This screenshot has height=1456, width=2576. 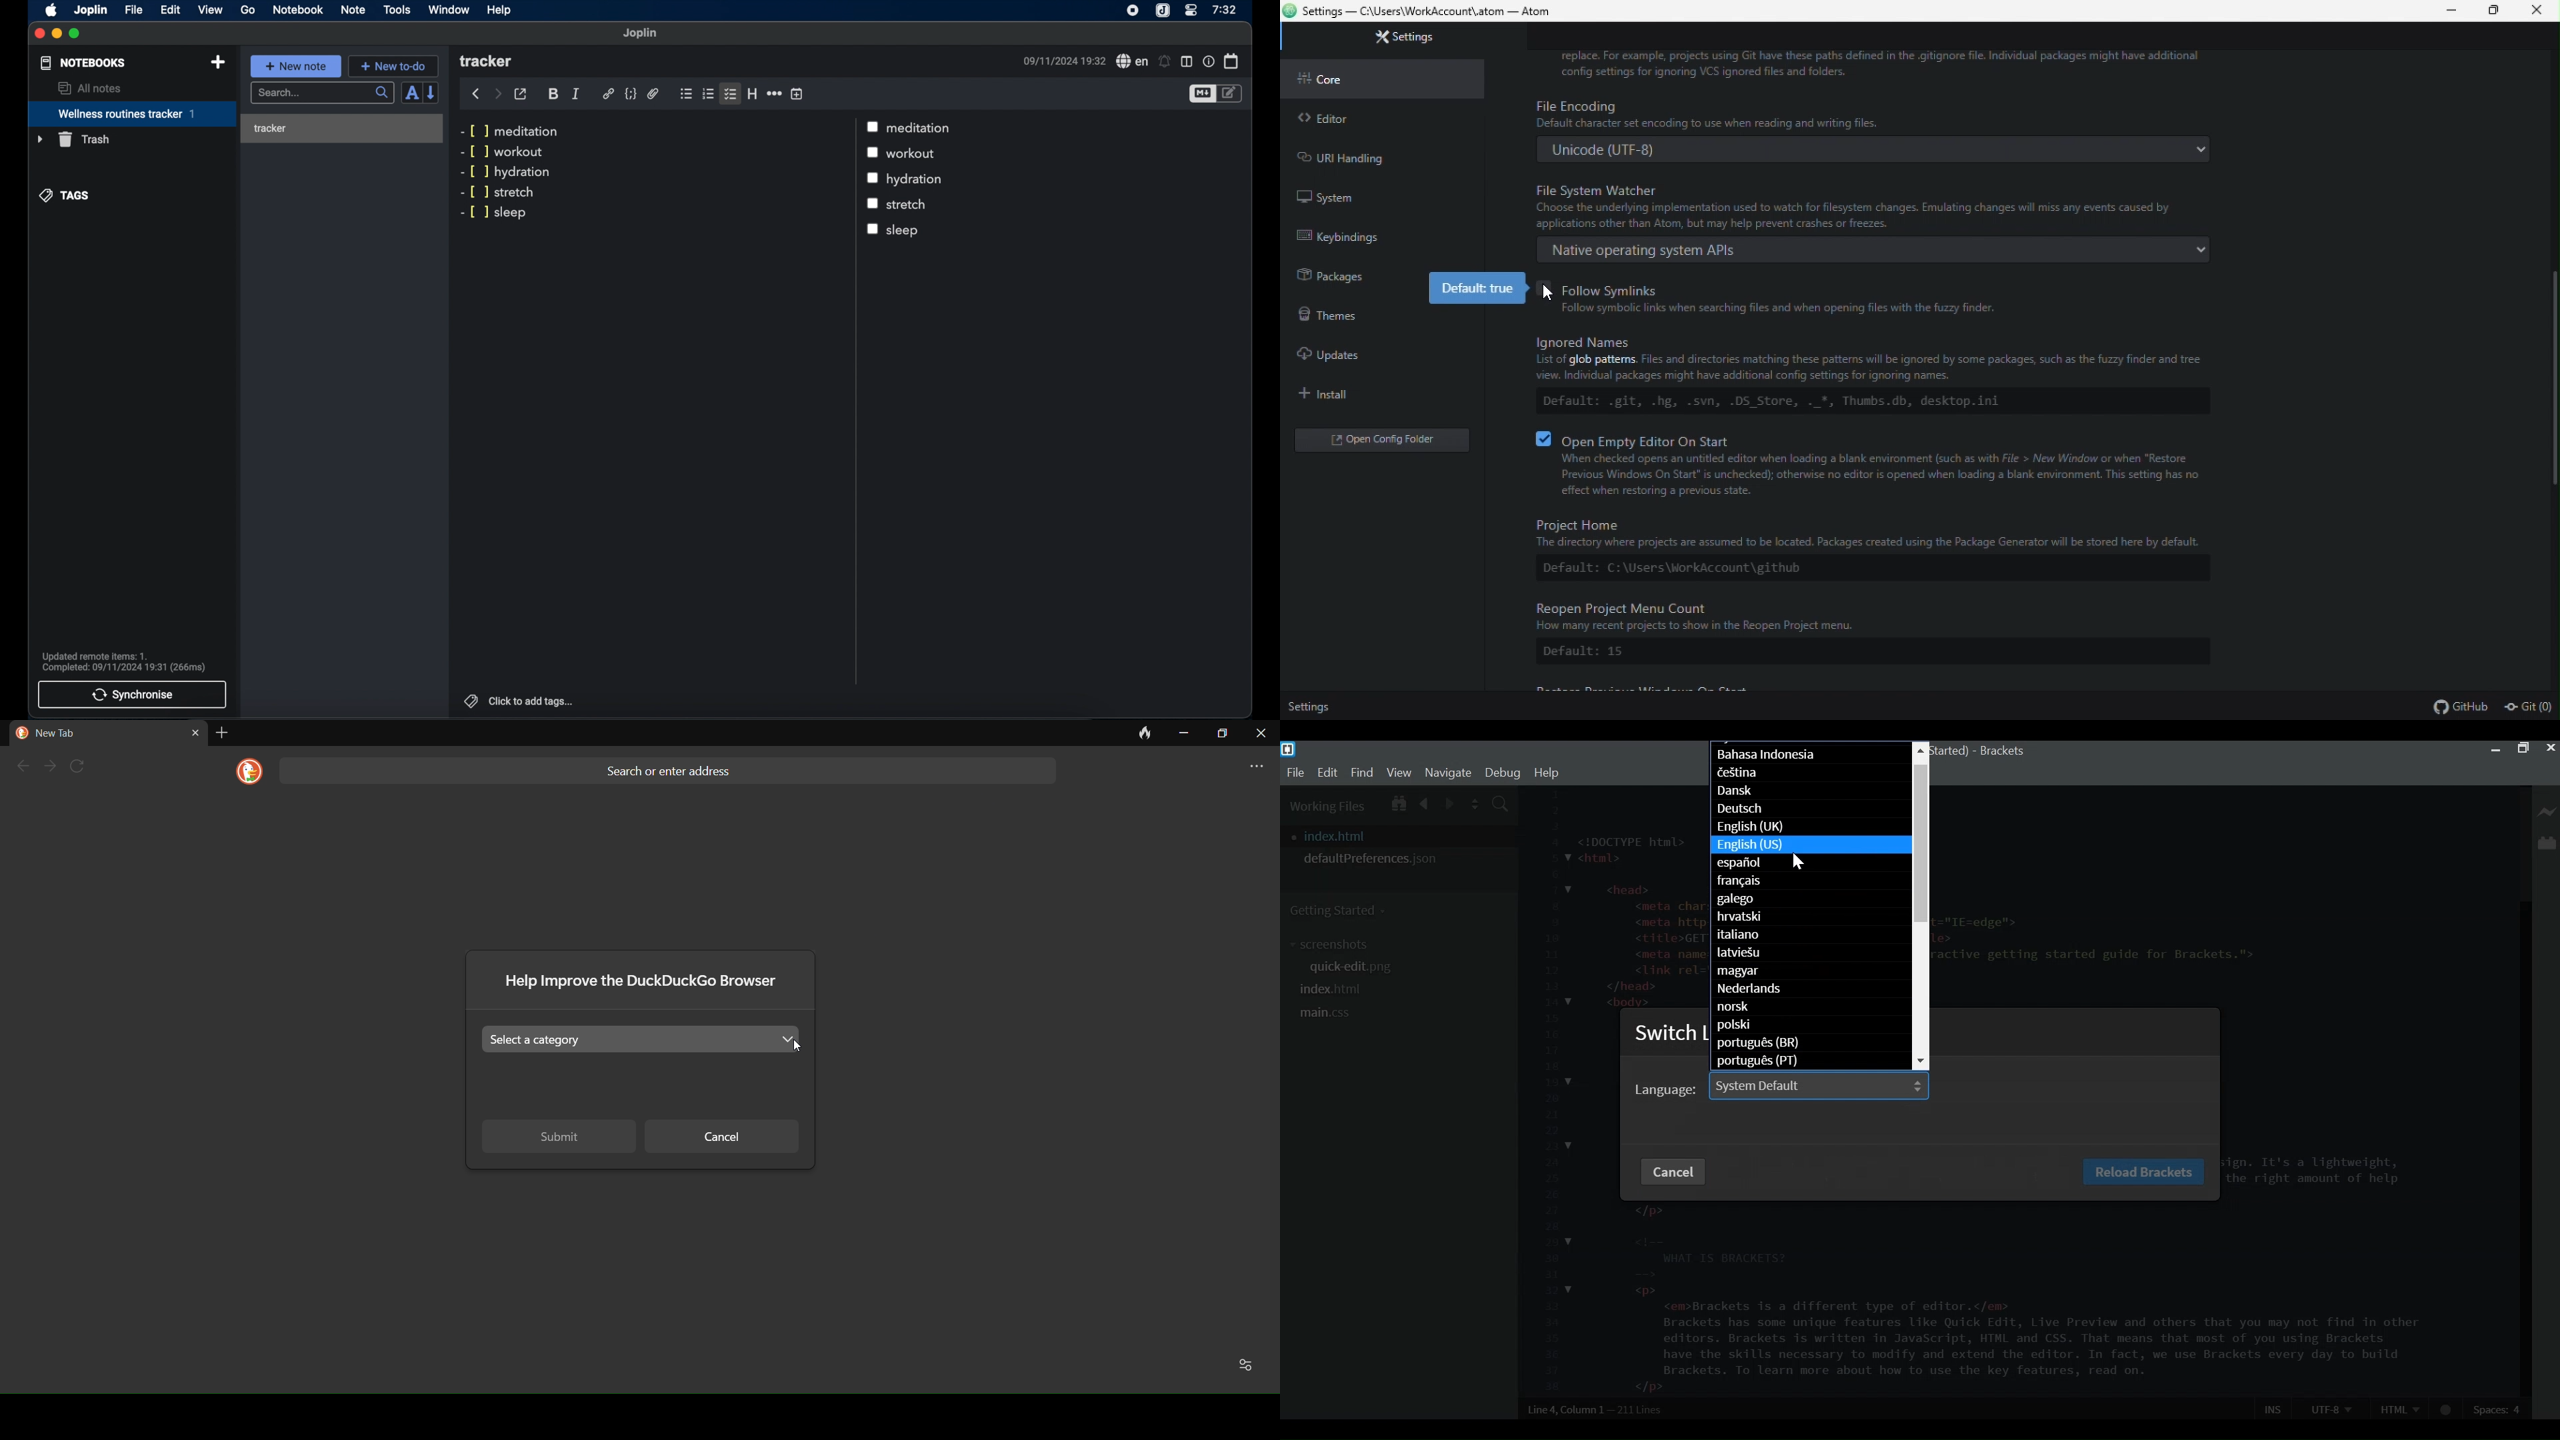 What do you see at coordinates (1809, 952) in the screenshot?
I see `` at bounding box center [1809, 952].